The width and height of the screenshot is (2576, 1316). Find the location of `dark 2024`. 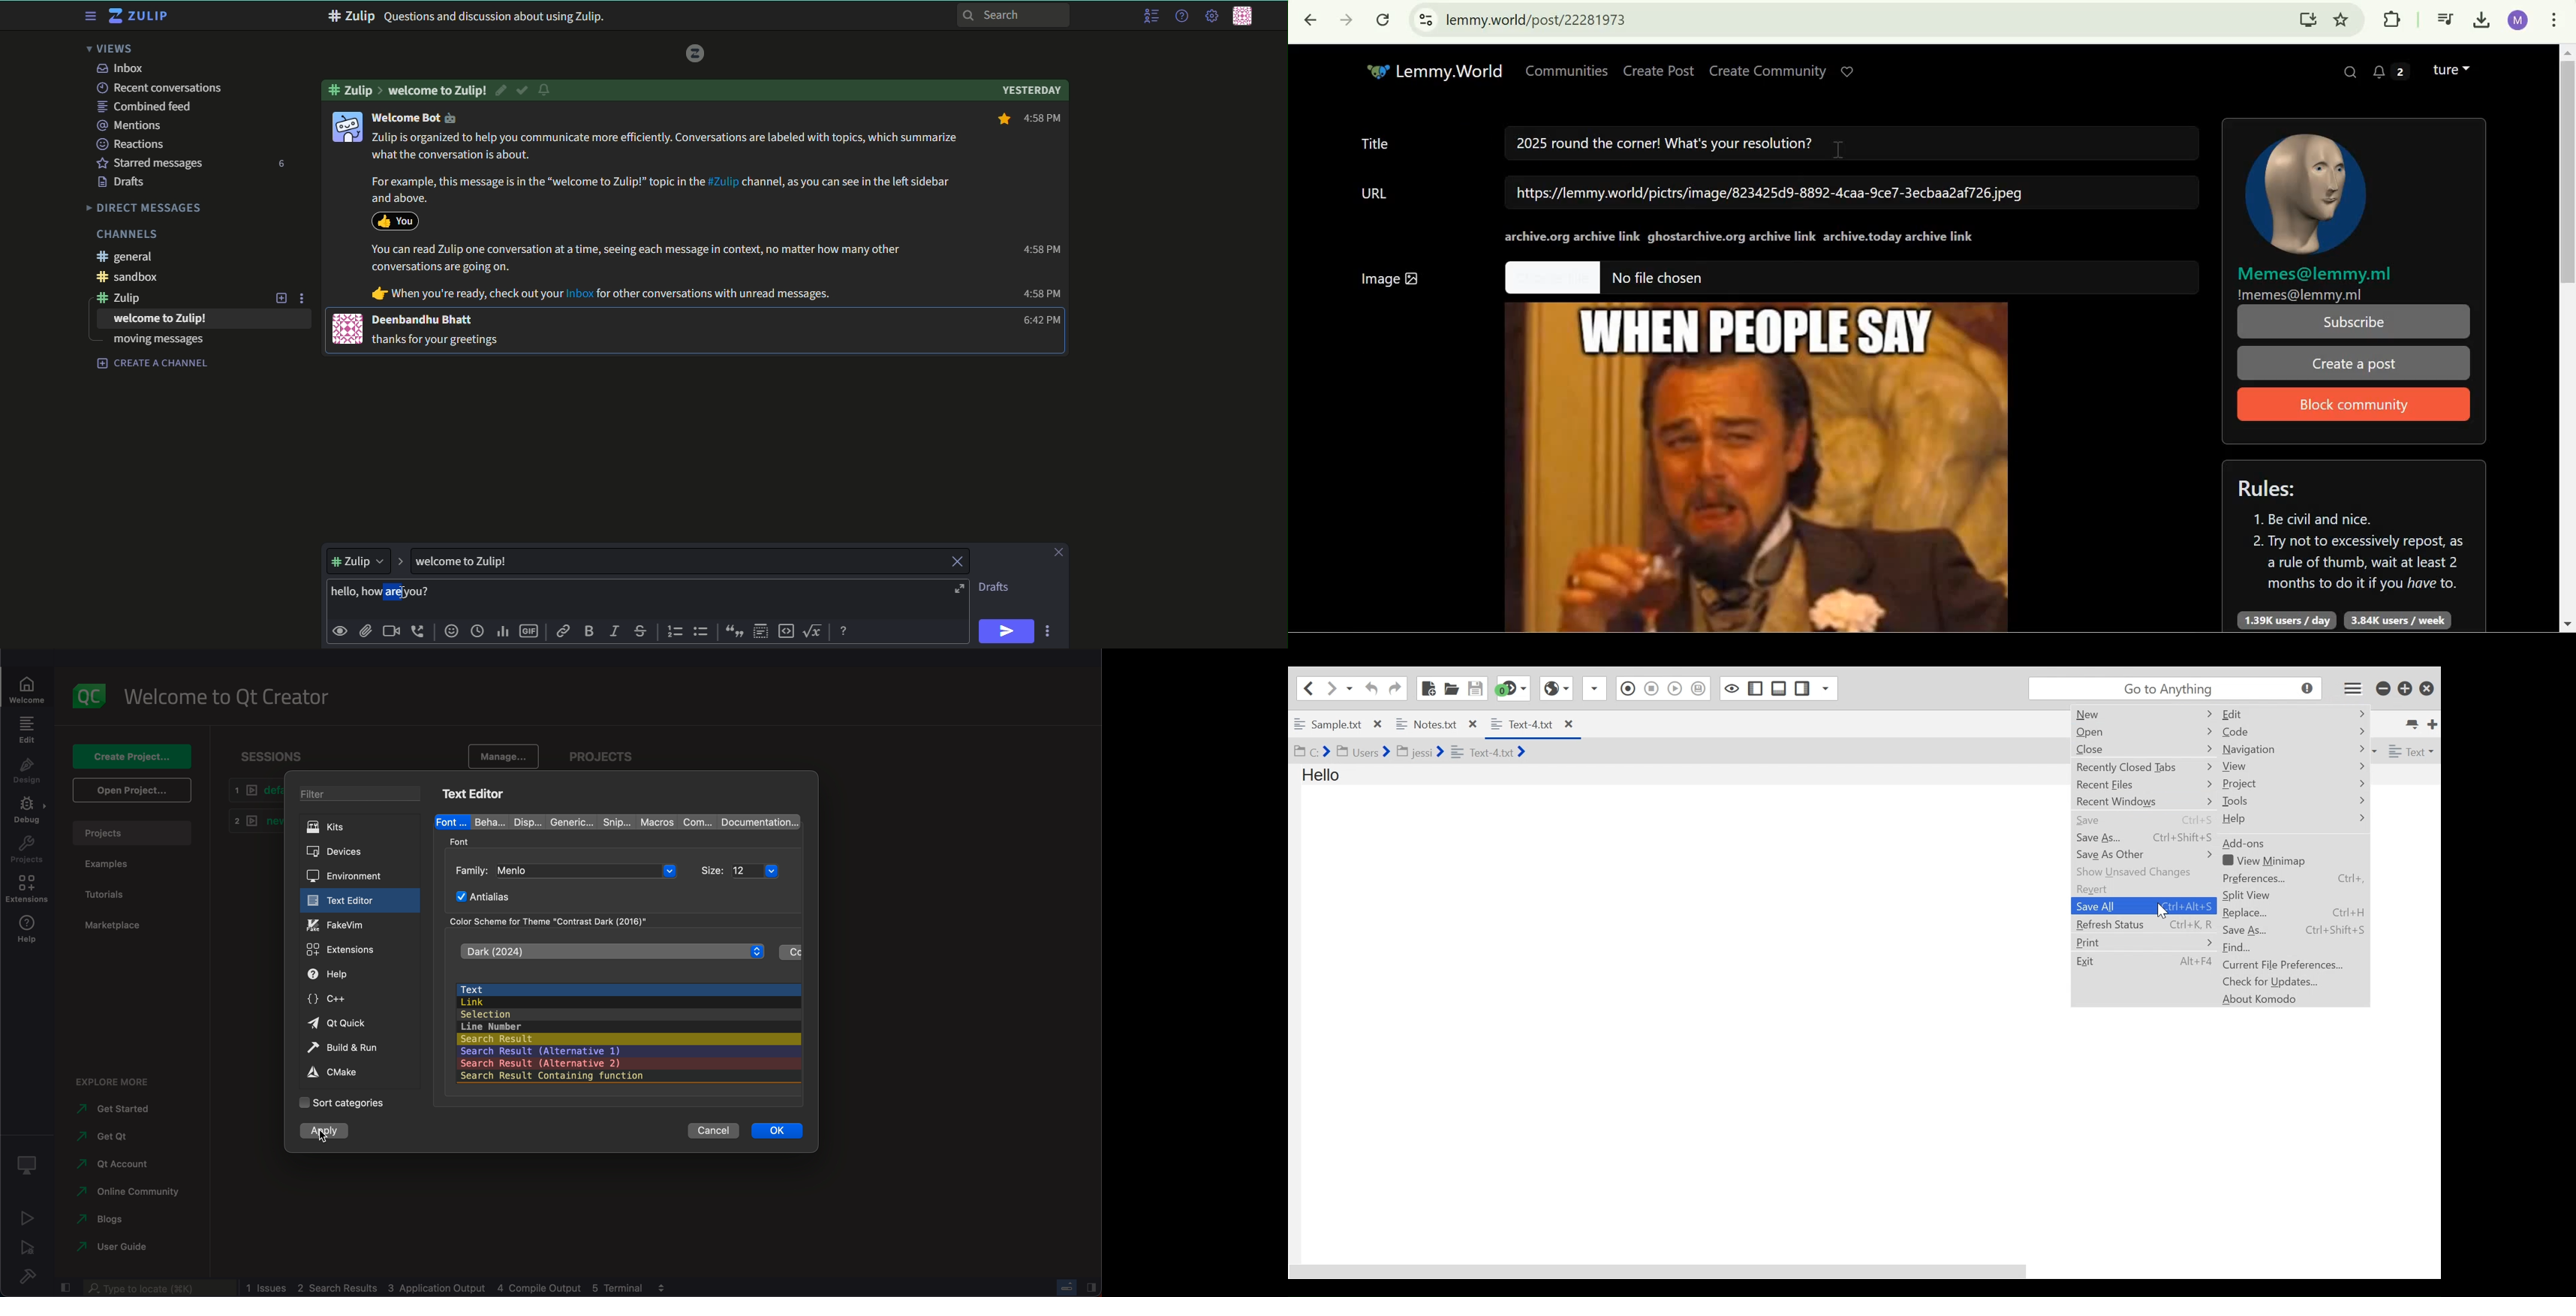

dark 2024 is located at coordinates (611, 951).